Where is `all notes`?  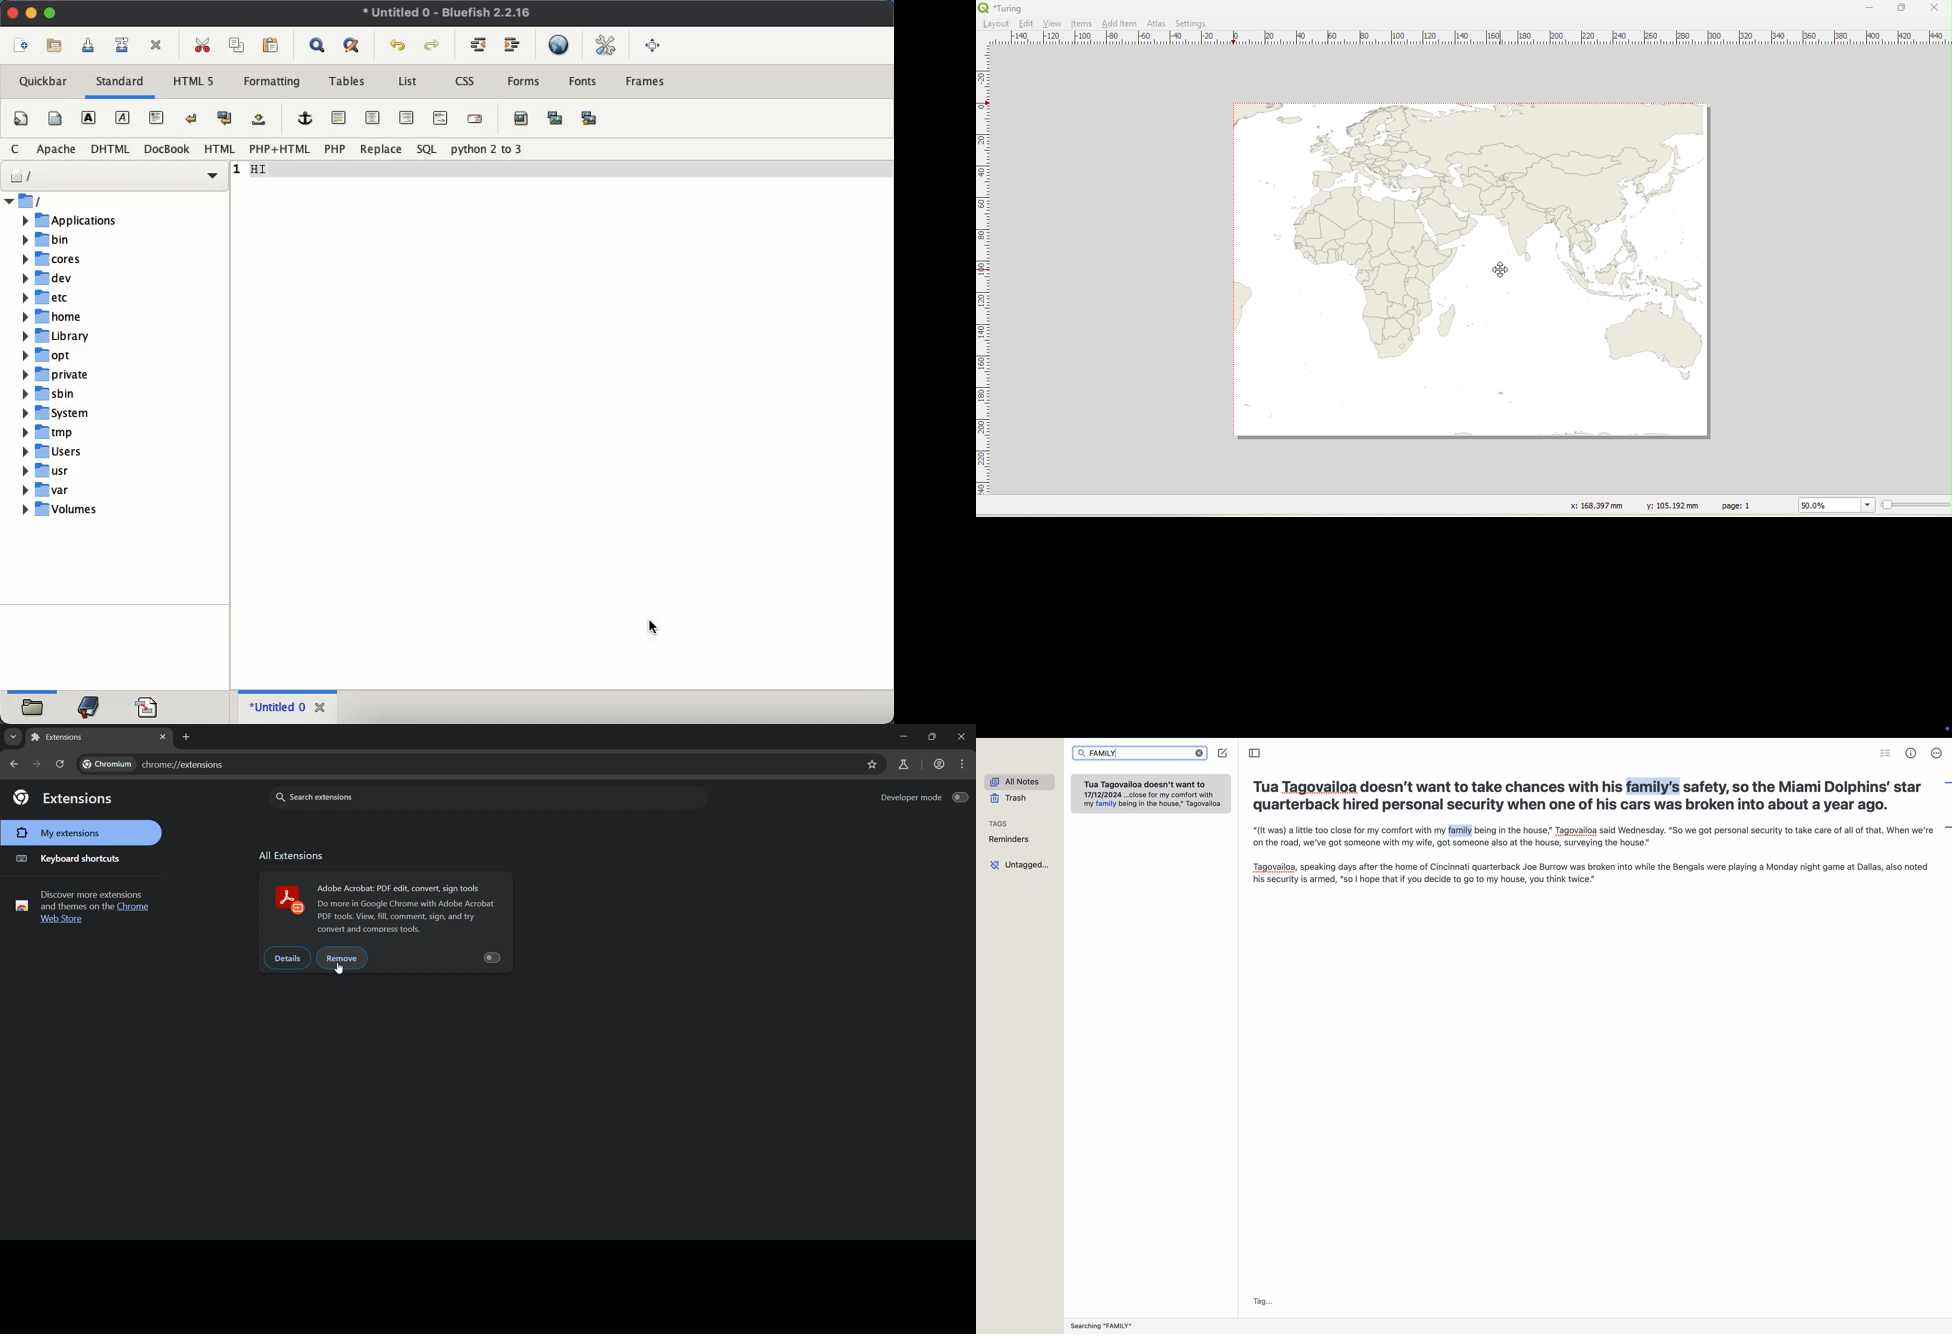 all notes is located at coordinates (1019, 782).